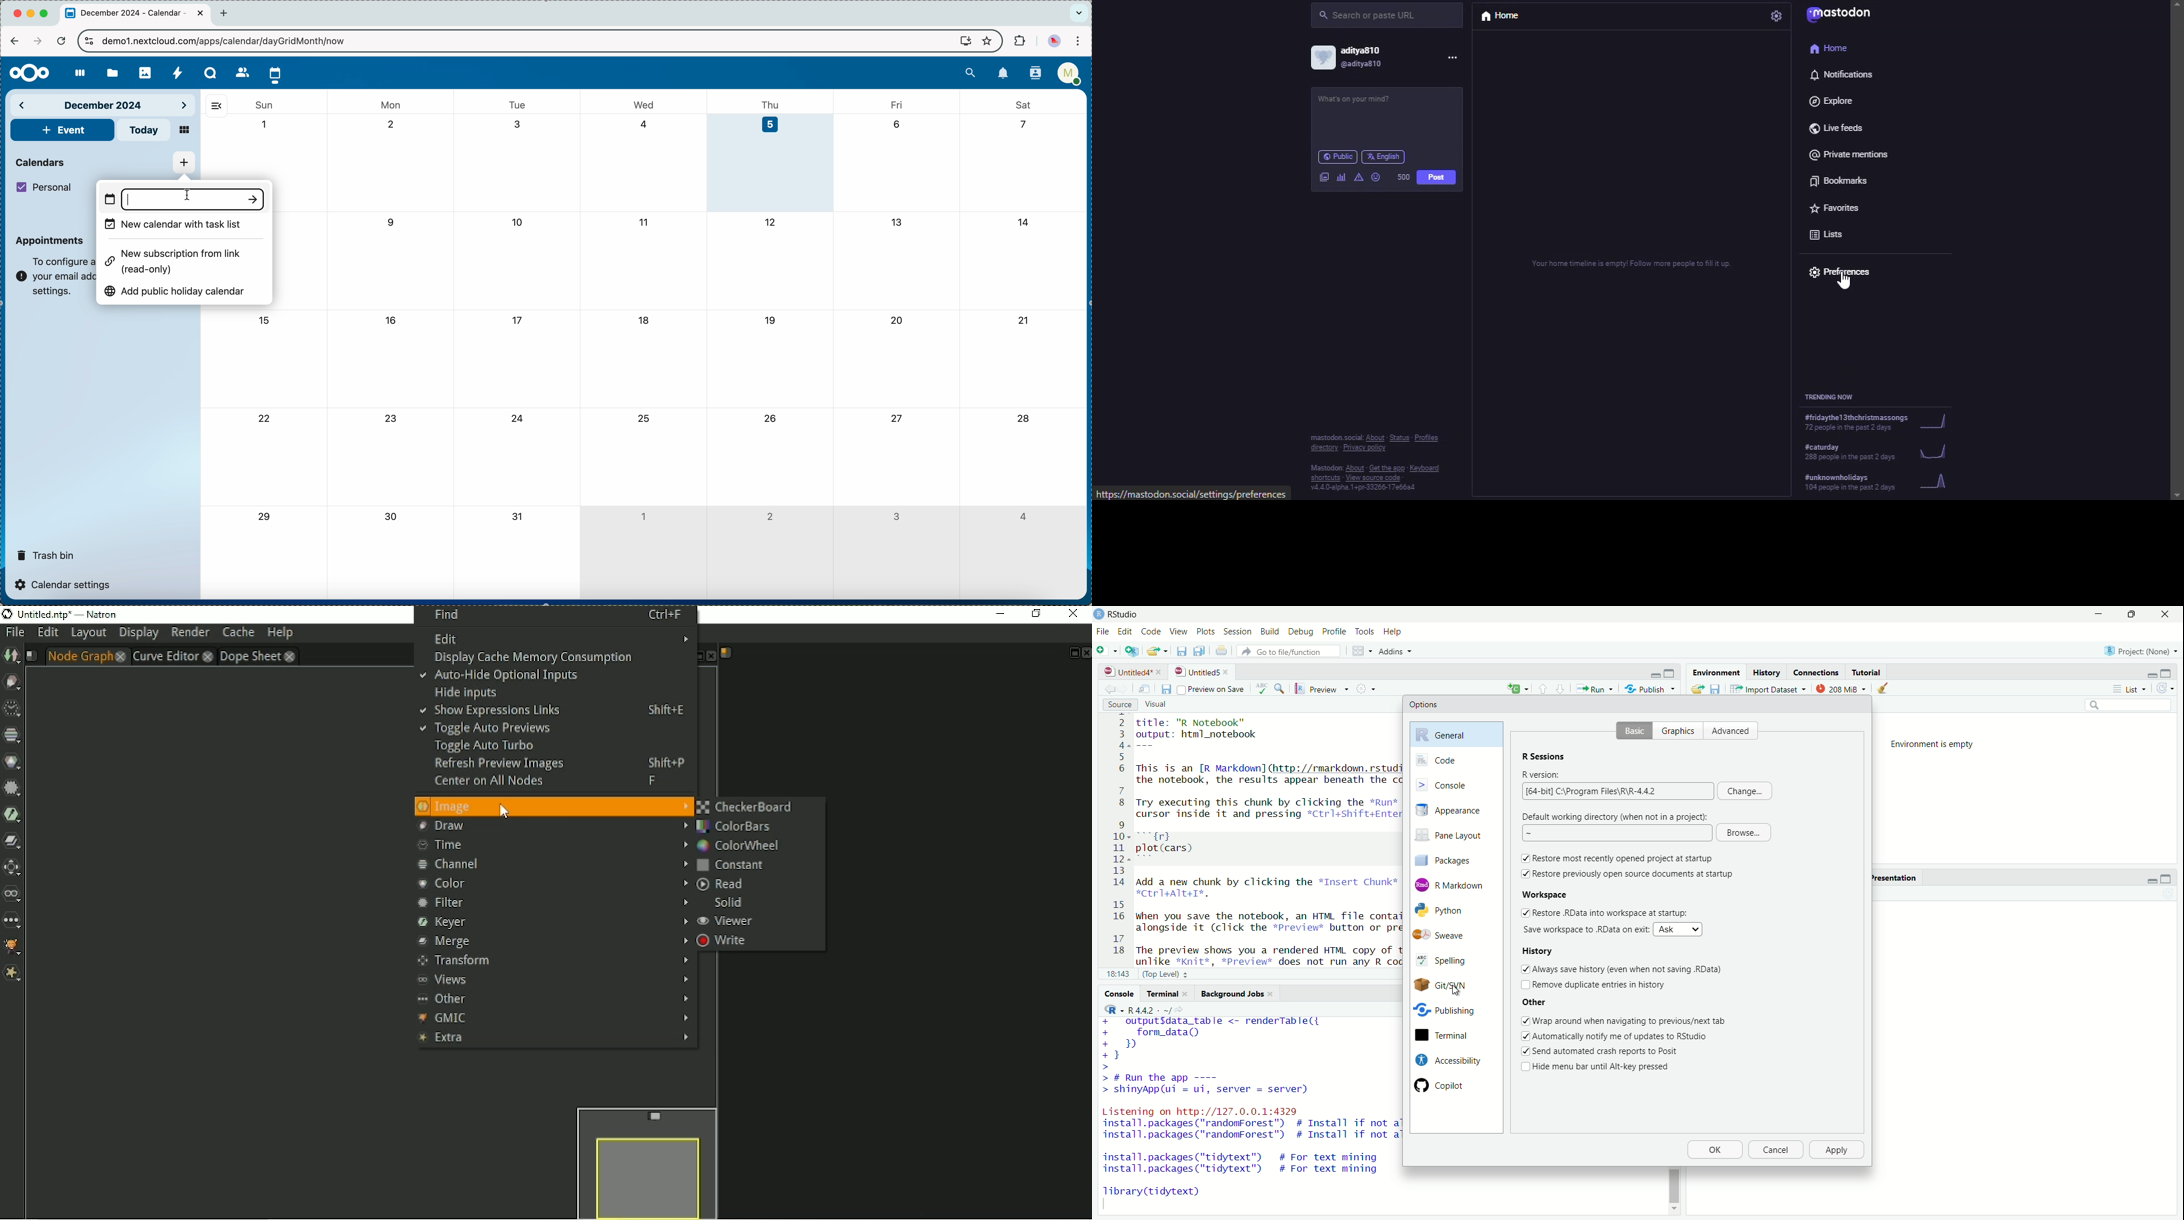 Image resolution: width=2184 pixels, height=1232 pixels. Describe the element at coordinates (1535, 1003) in the screenshot. I see `Other` at that location.